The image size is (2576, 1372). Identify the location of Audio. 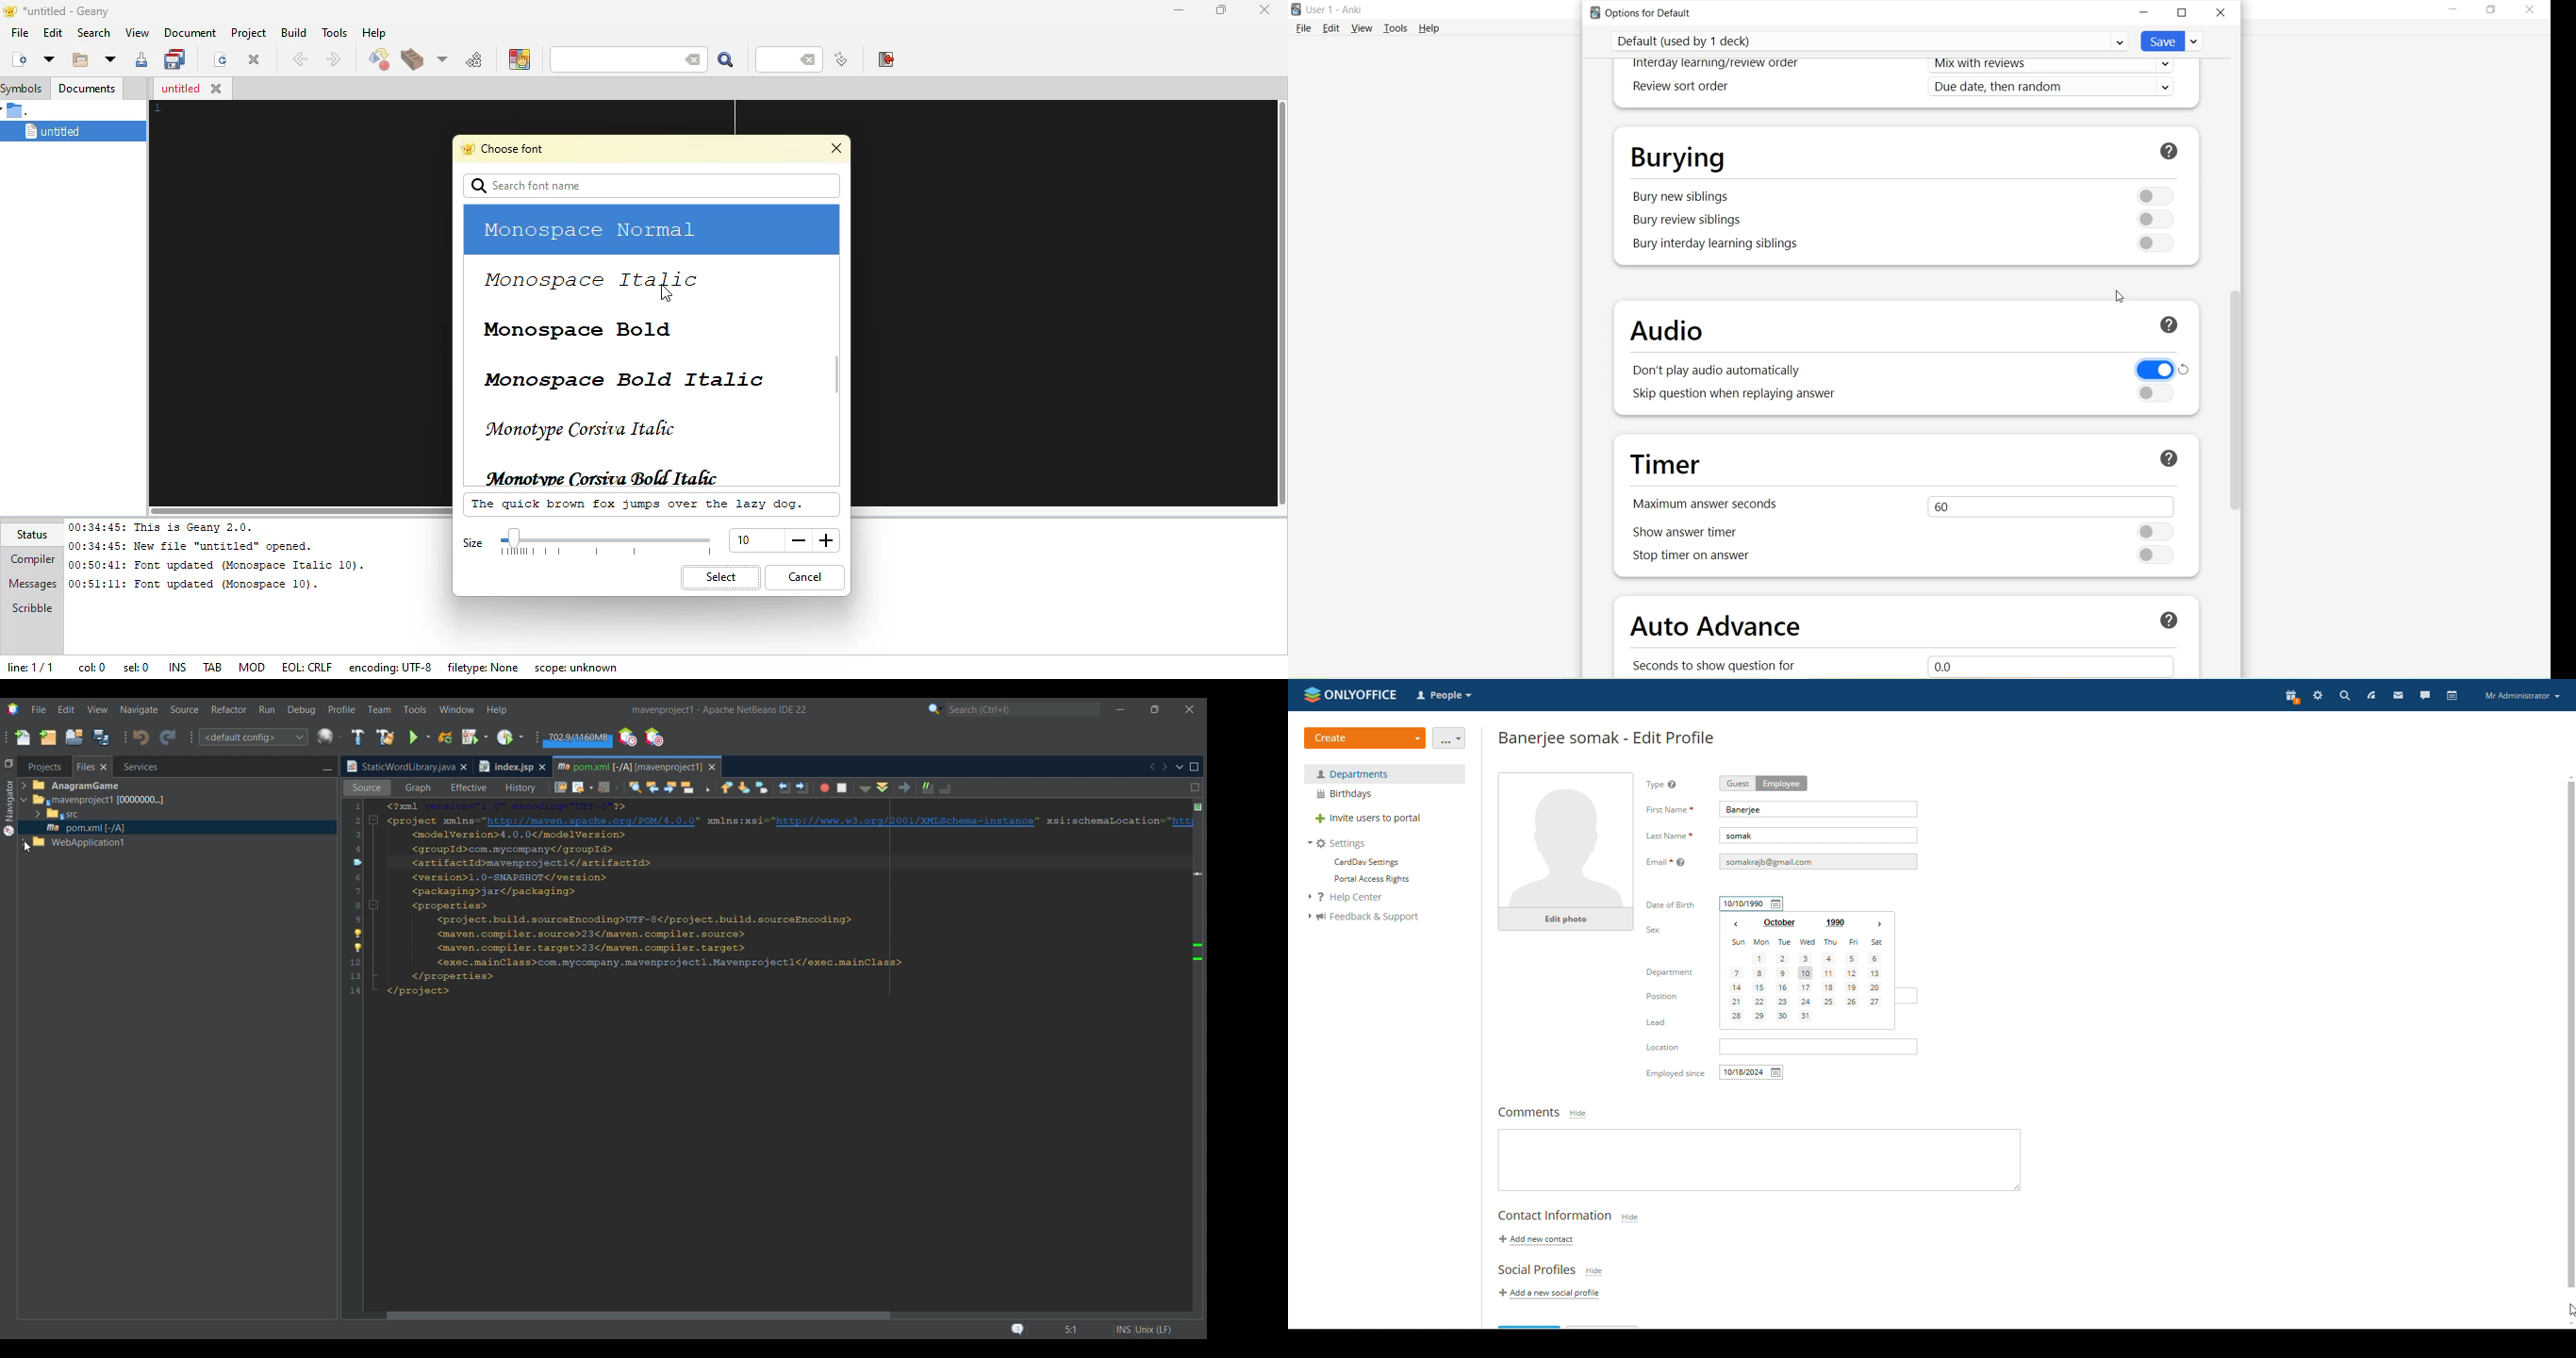
(1673, 332).